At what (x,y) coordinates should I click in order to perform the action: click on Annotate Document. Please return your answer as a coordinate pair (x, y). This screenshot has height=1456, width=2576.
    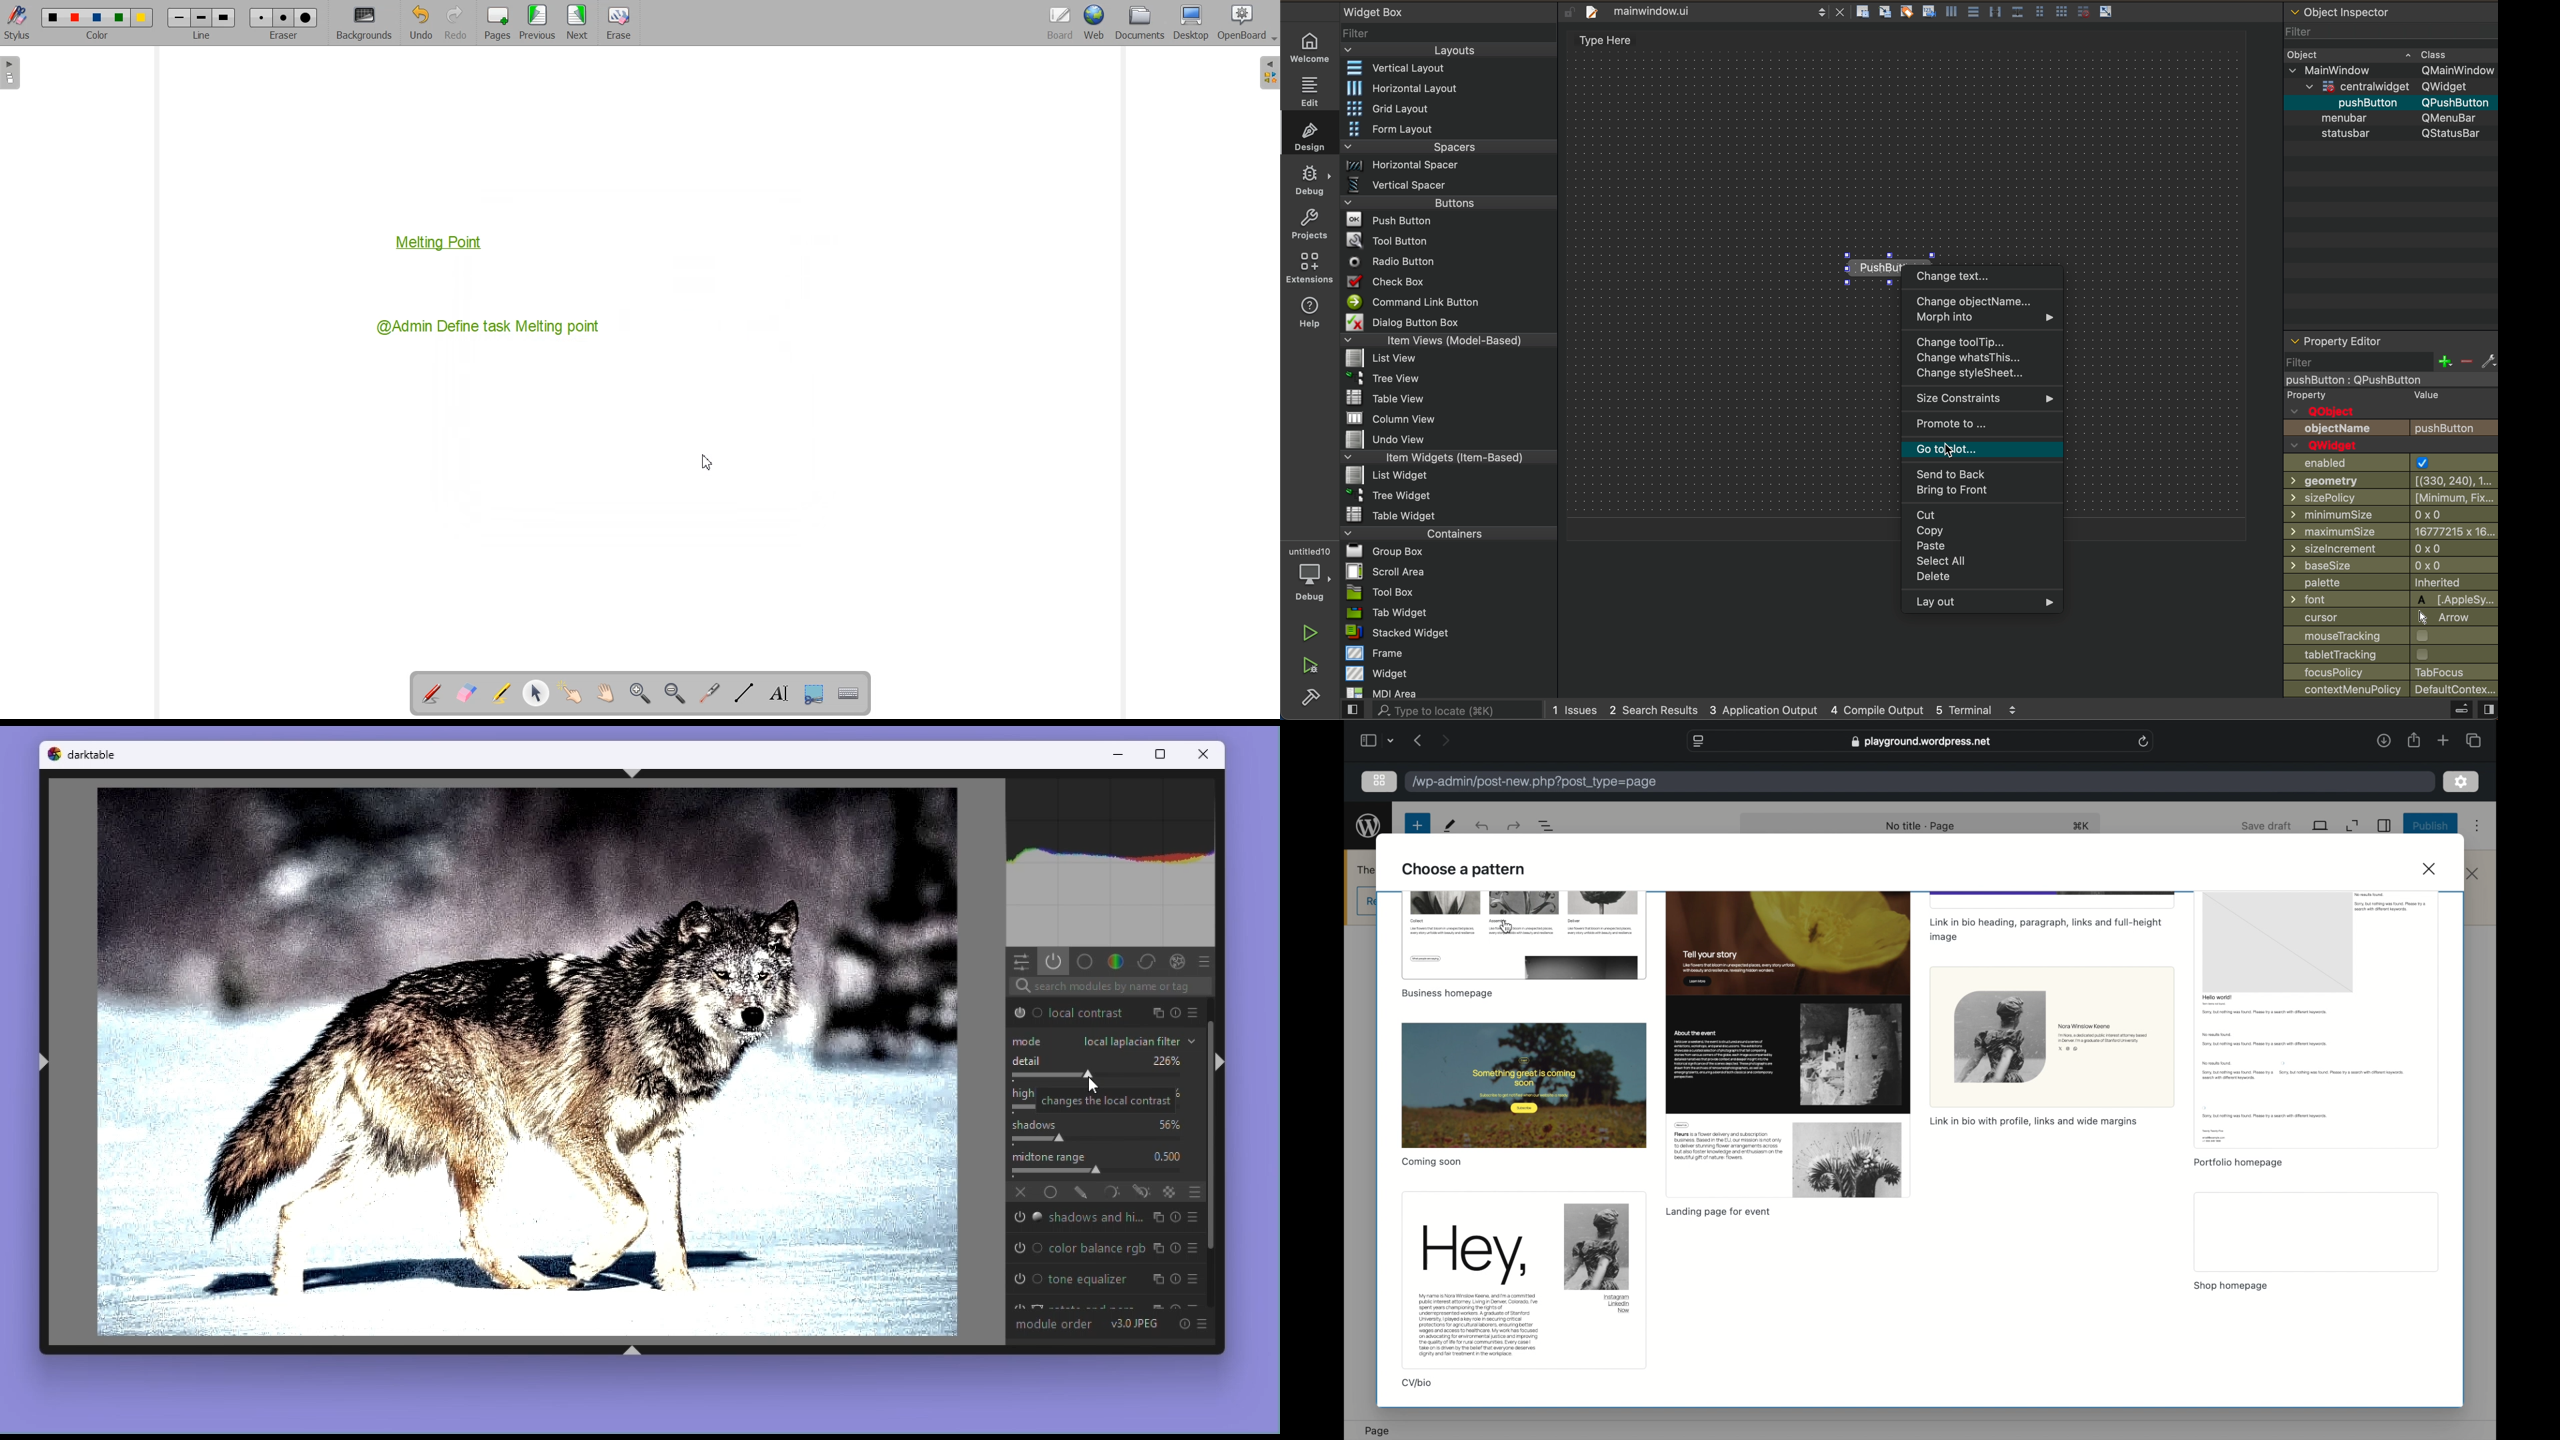
    Looking at the image, I should click on (431, 694).